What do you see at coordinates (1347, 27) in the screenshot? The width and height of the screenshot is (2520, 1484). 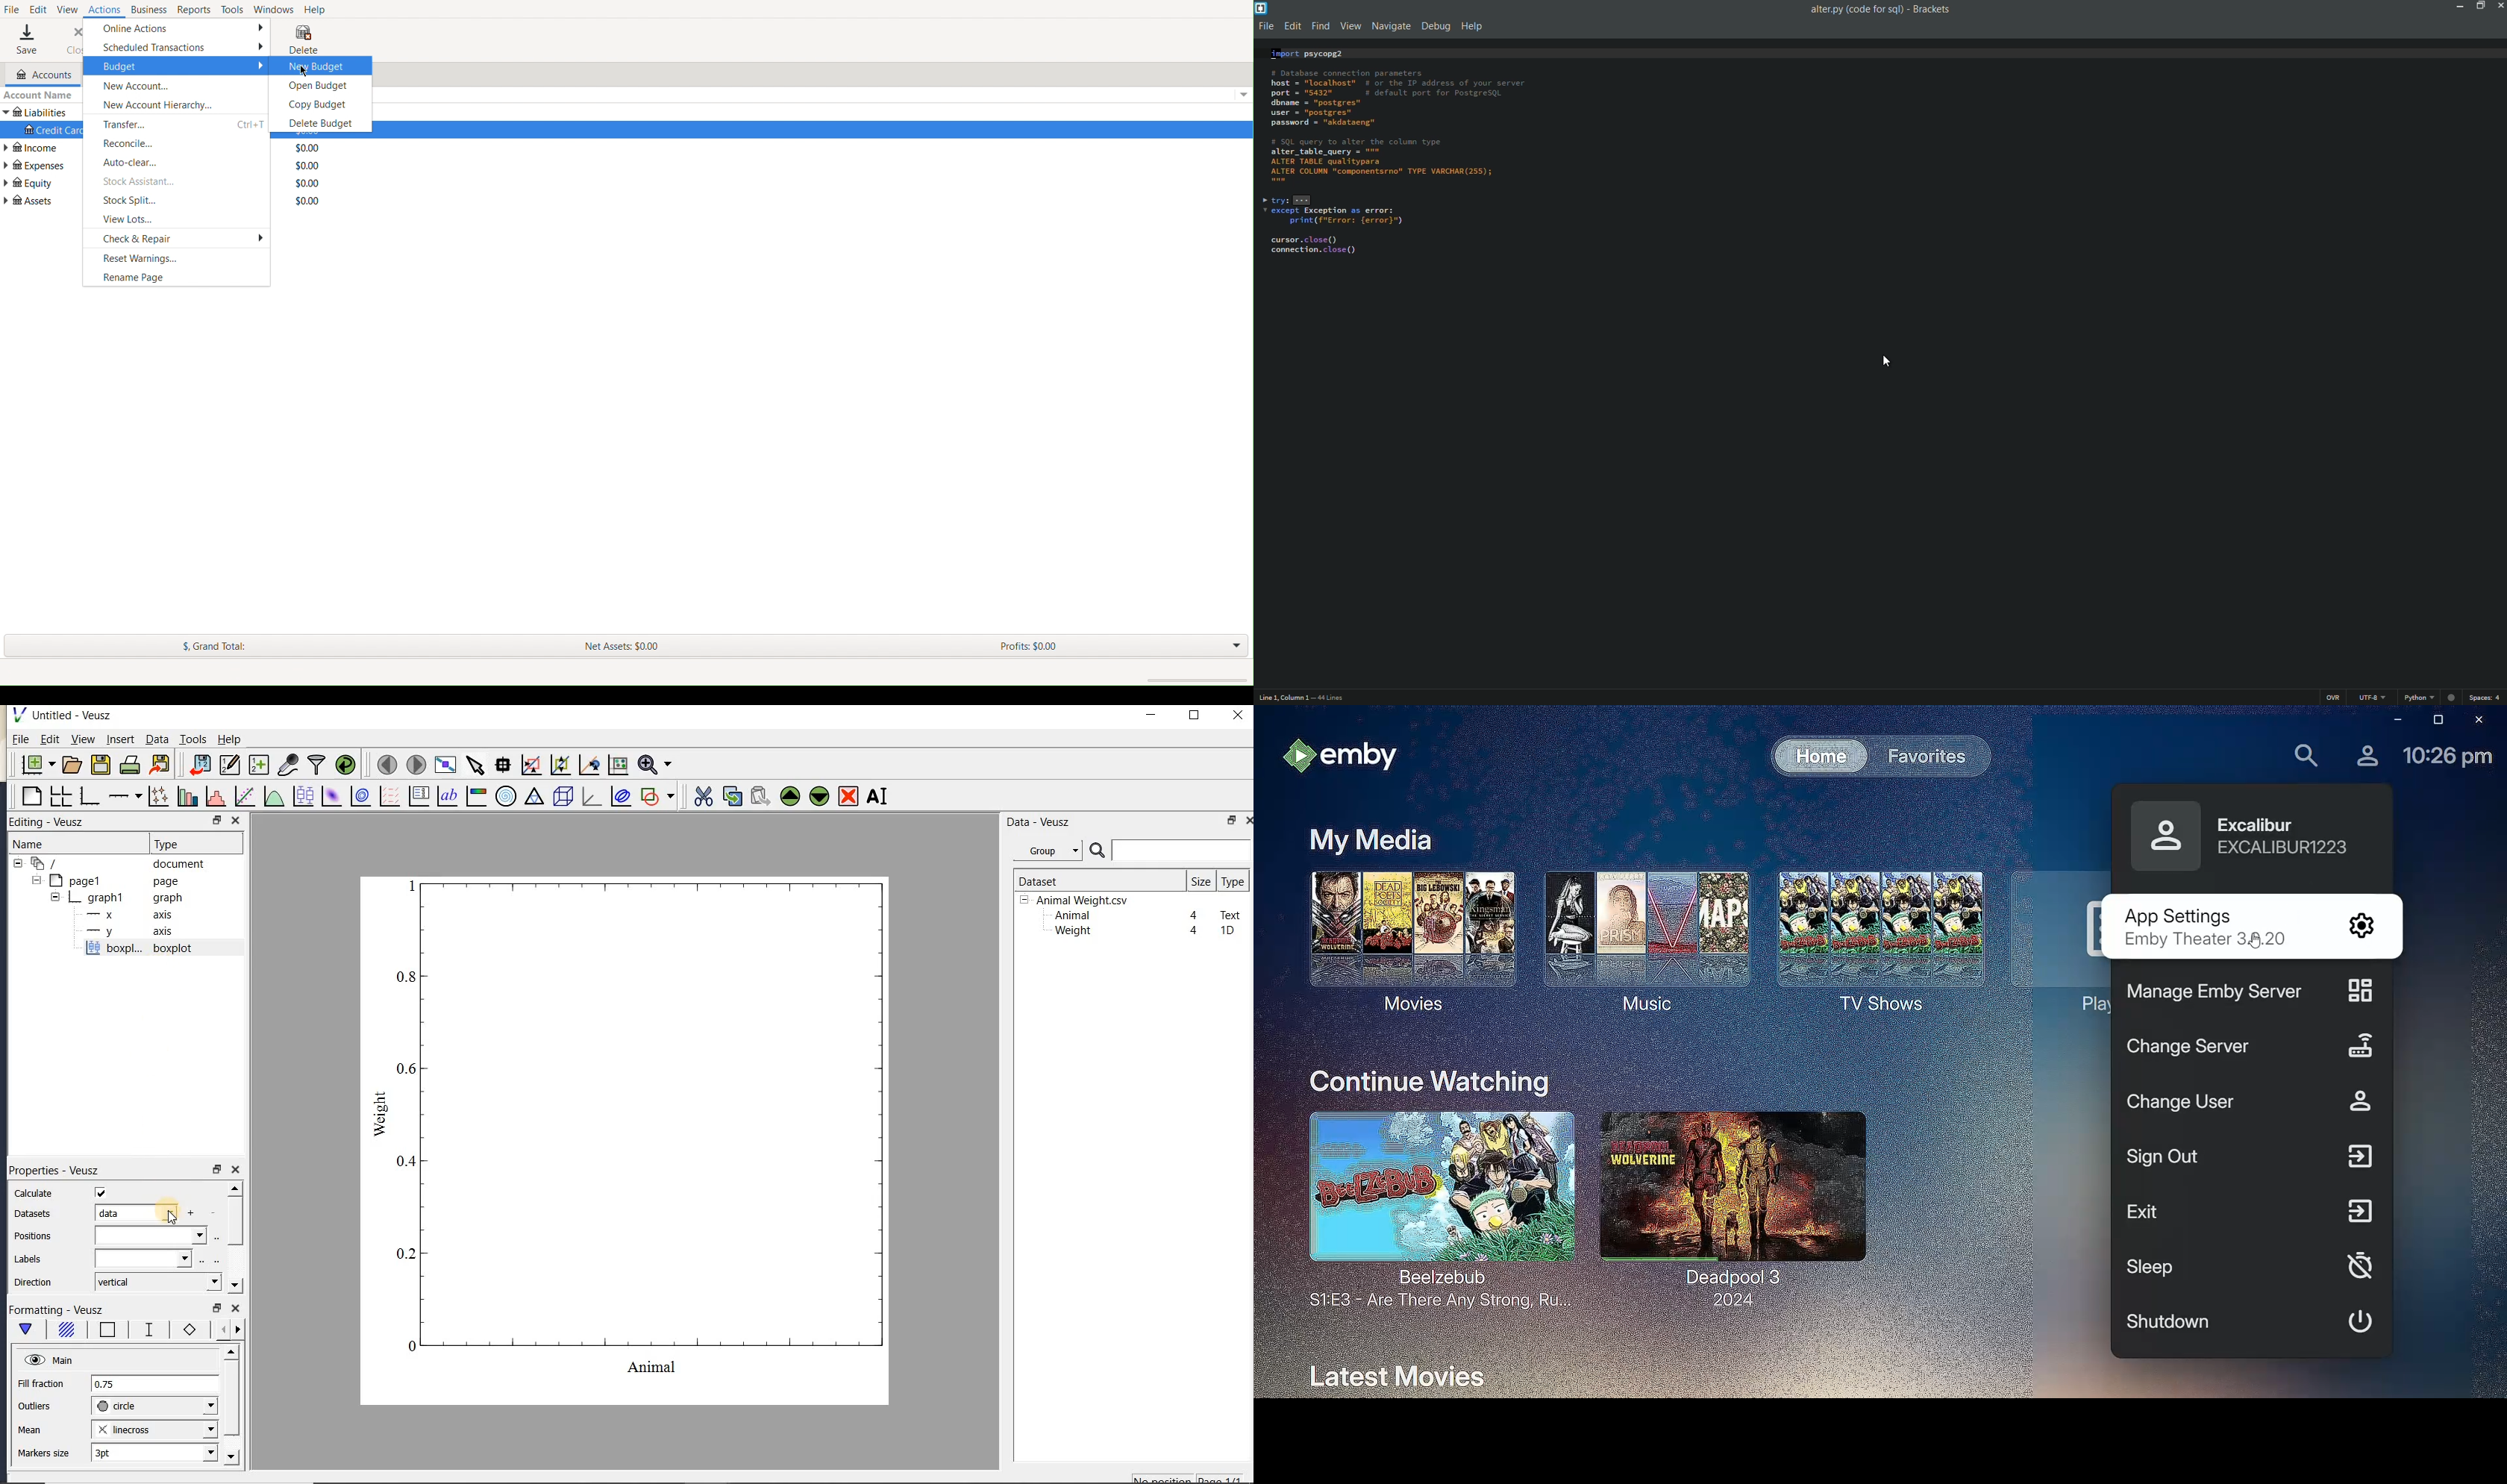 I see `view menu` at bounding box center [1347, 27].